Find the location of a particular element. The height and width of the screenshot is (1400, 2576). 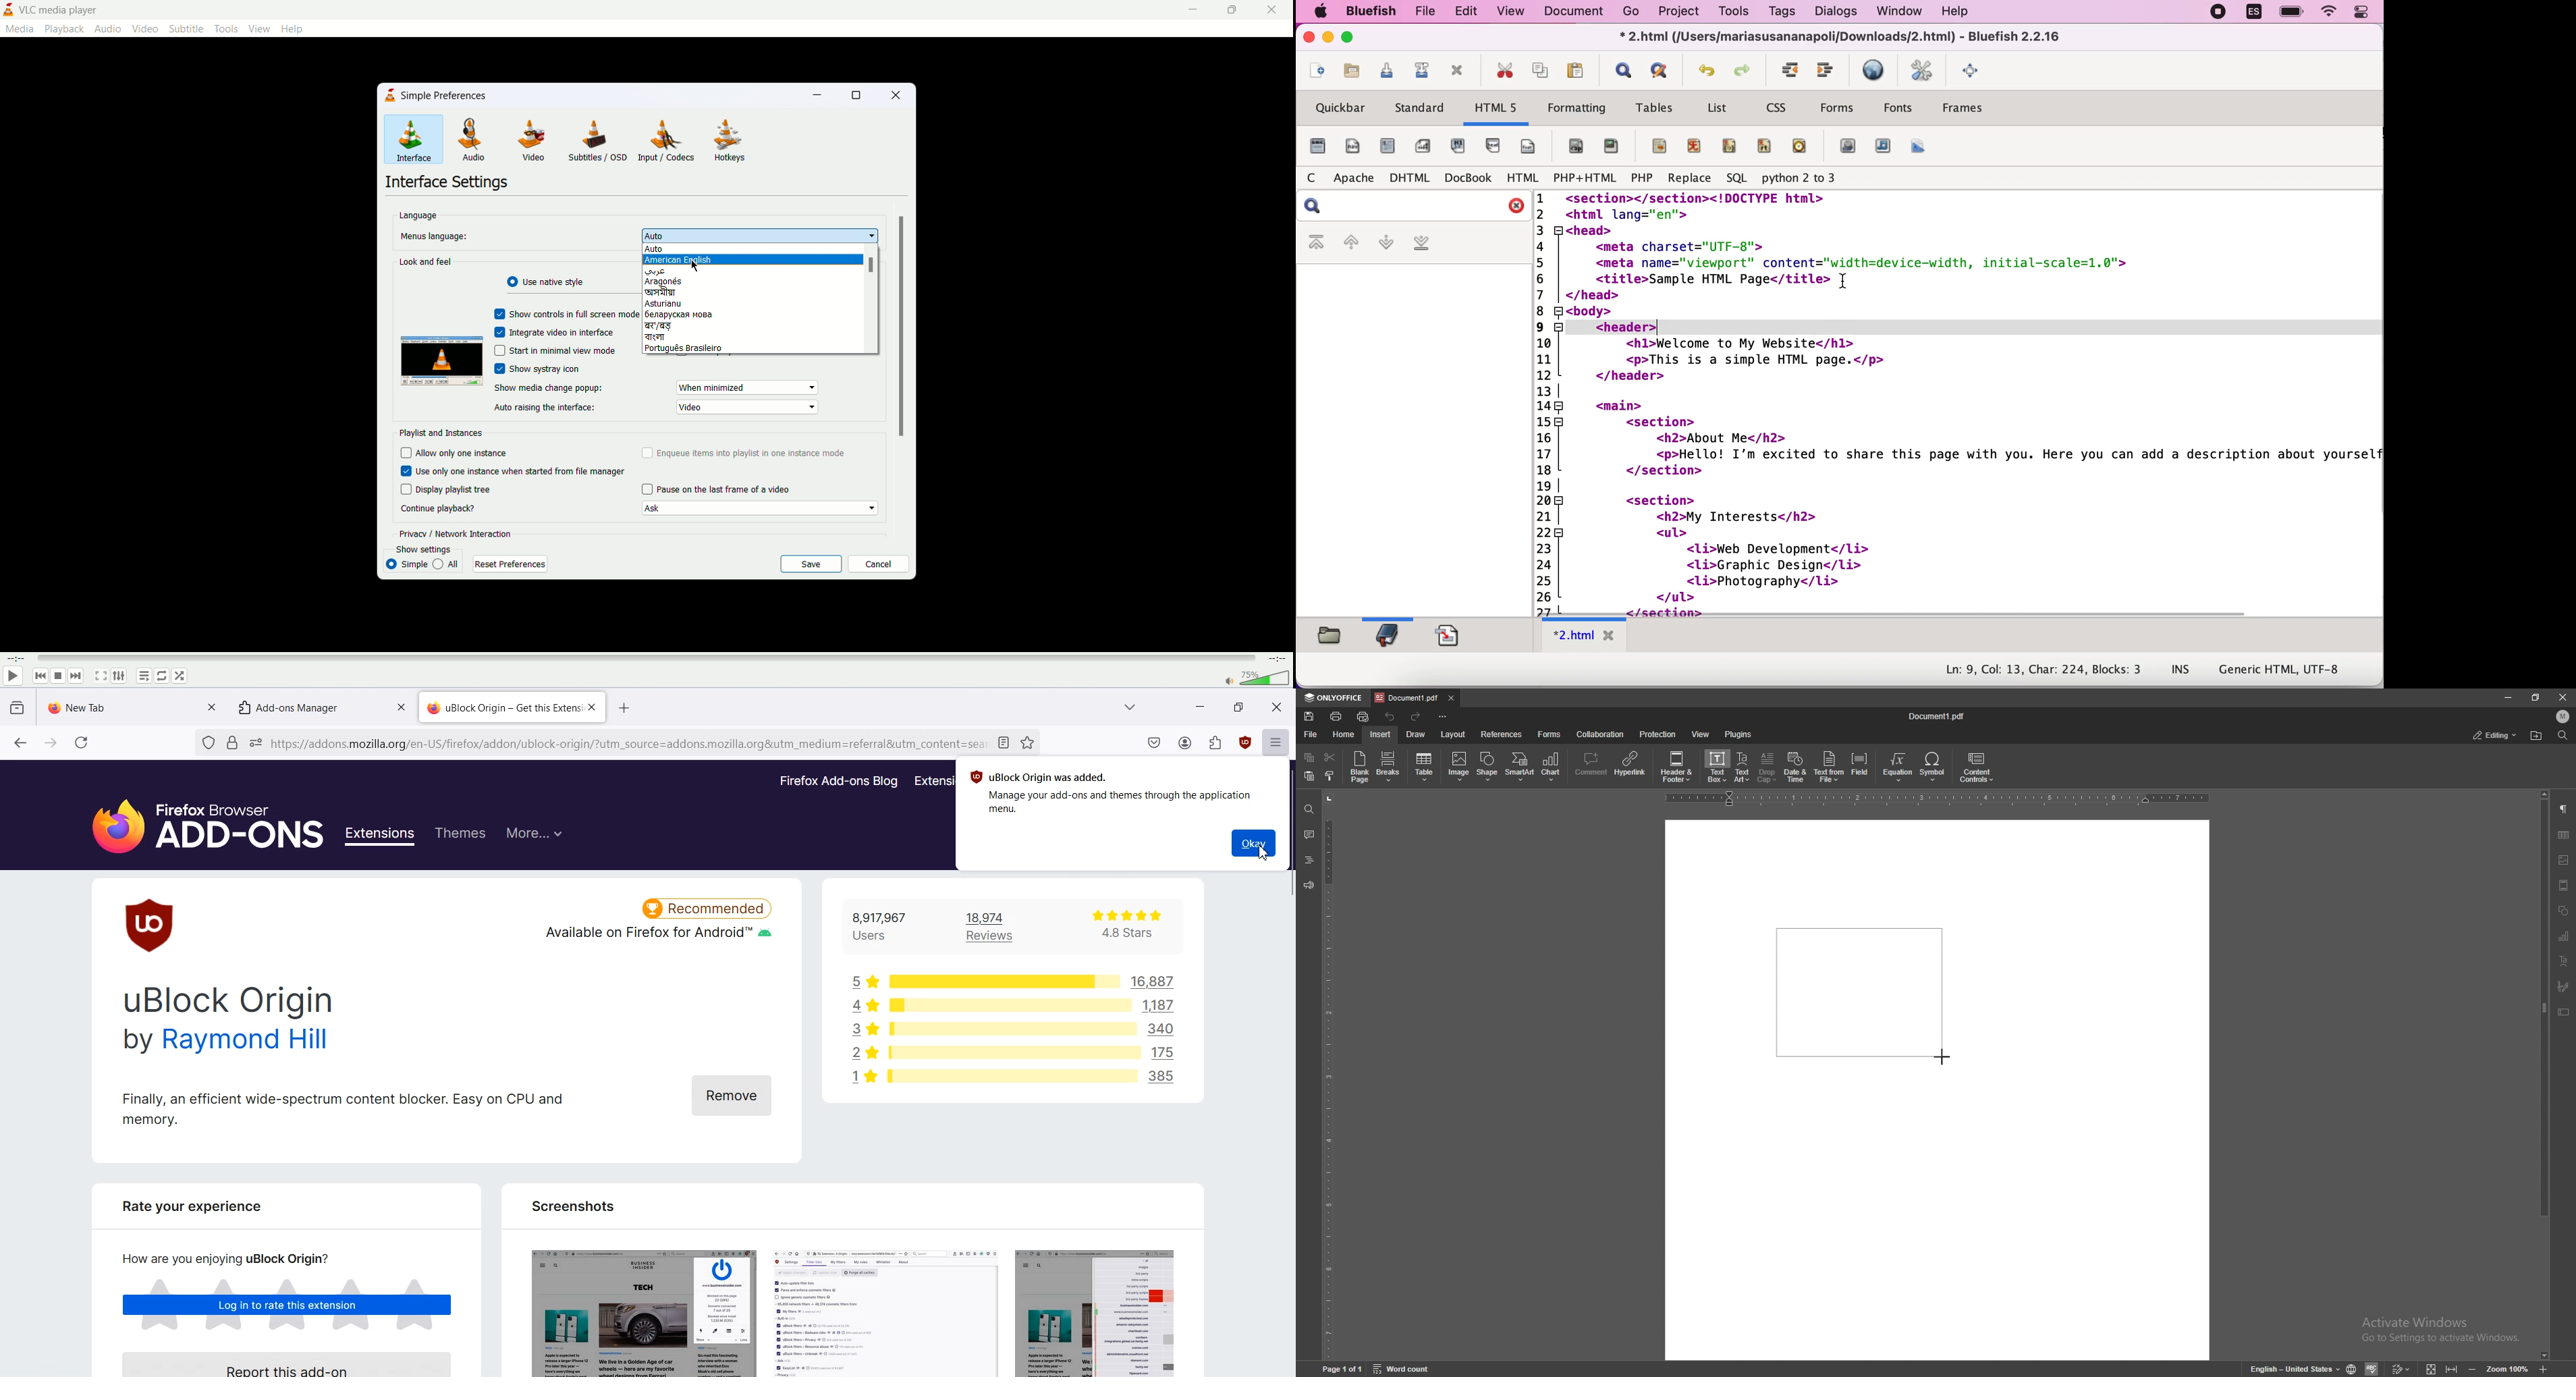

html tab is located at coordinates (1584, 636).